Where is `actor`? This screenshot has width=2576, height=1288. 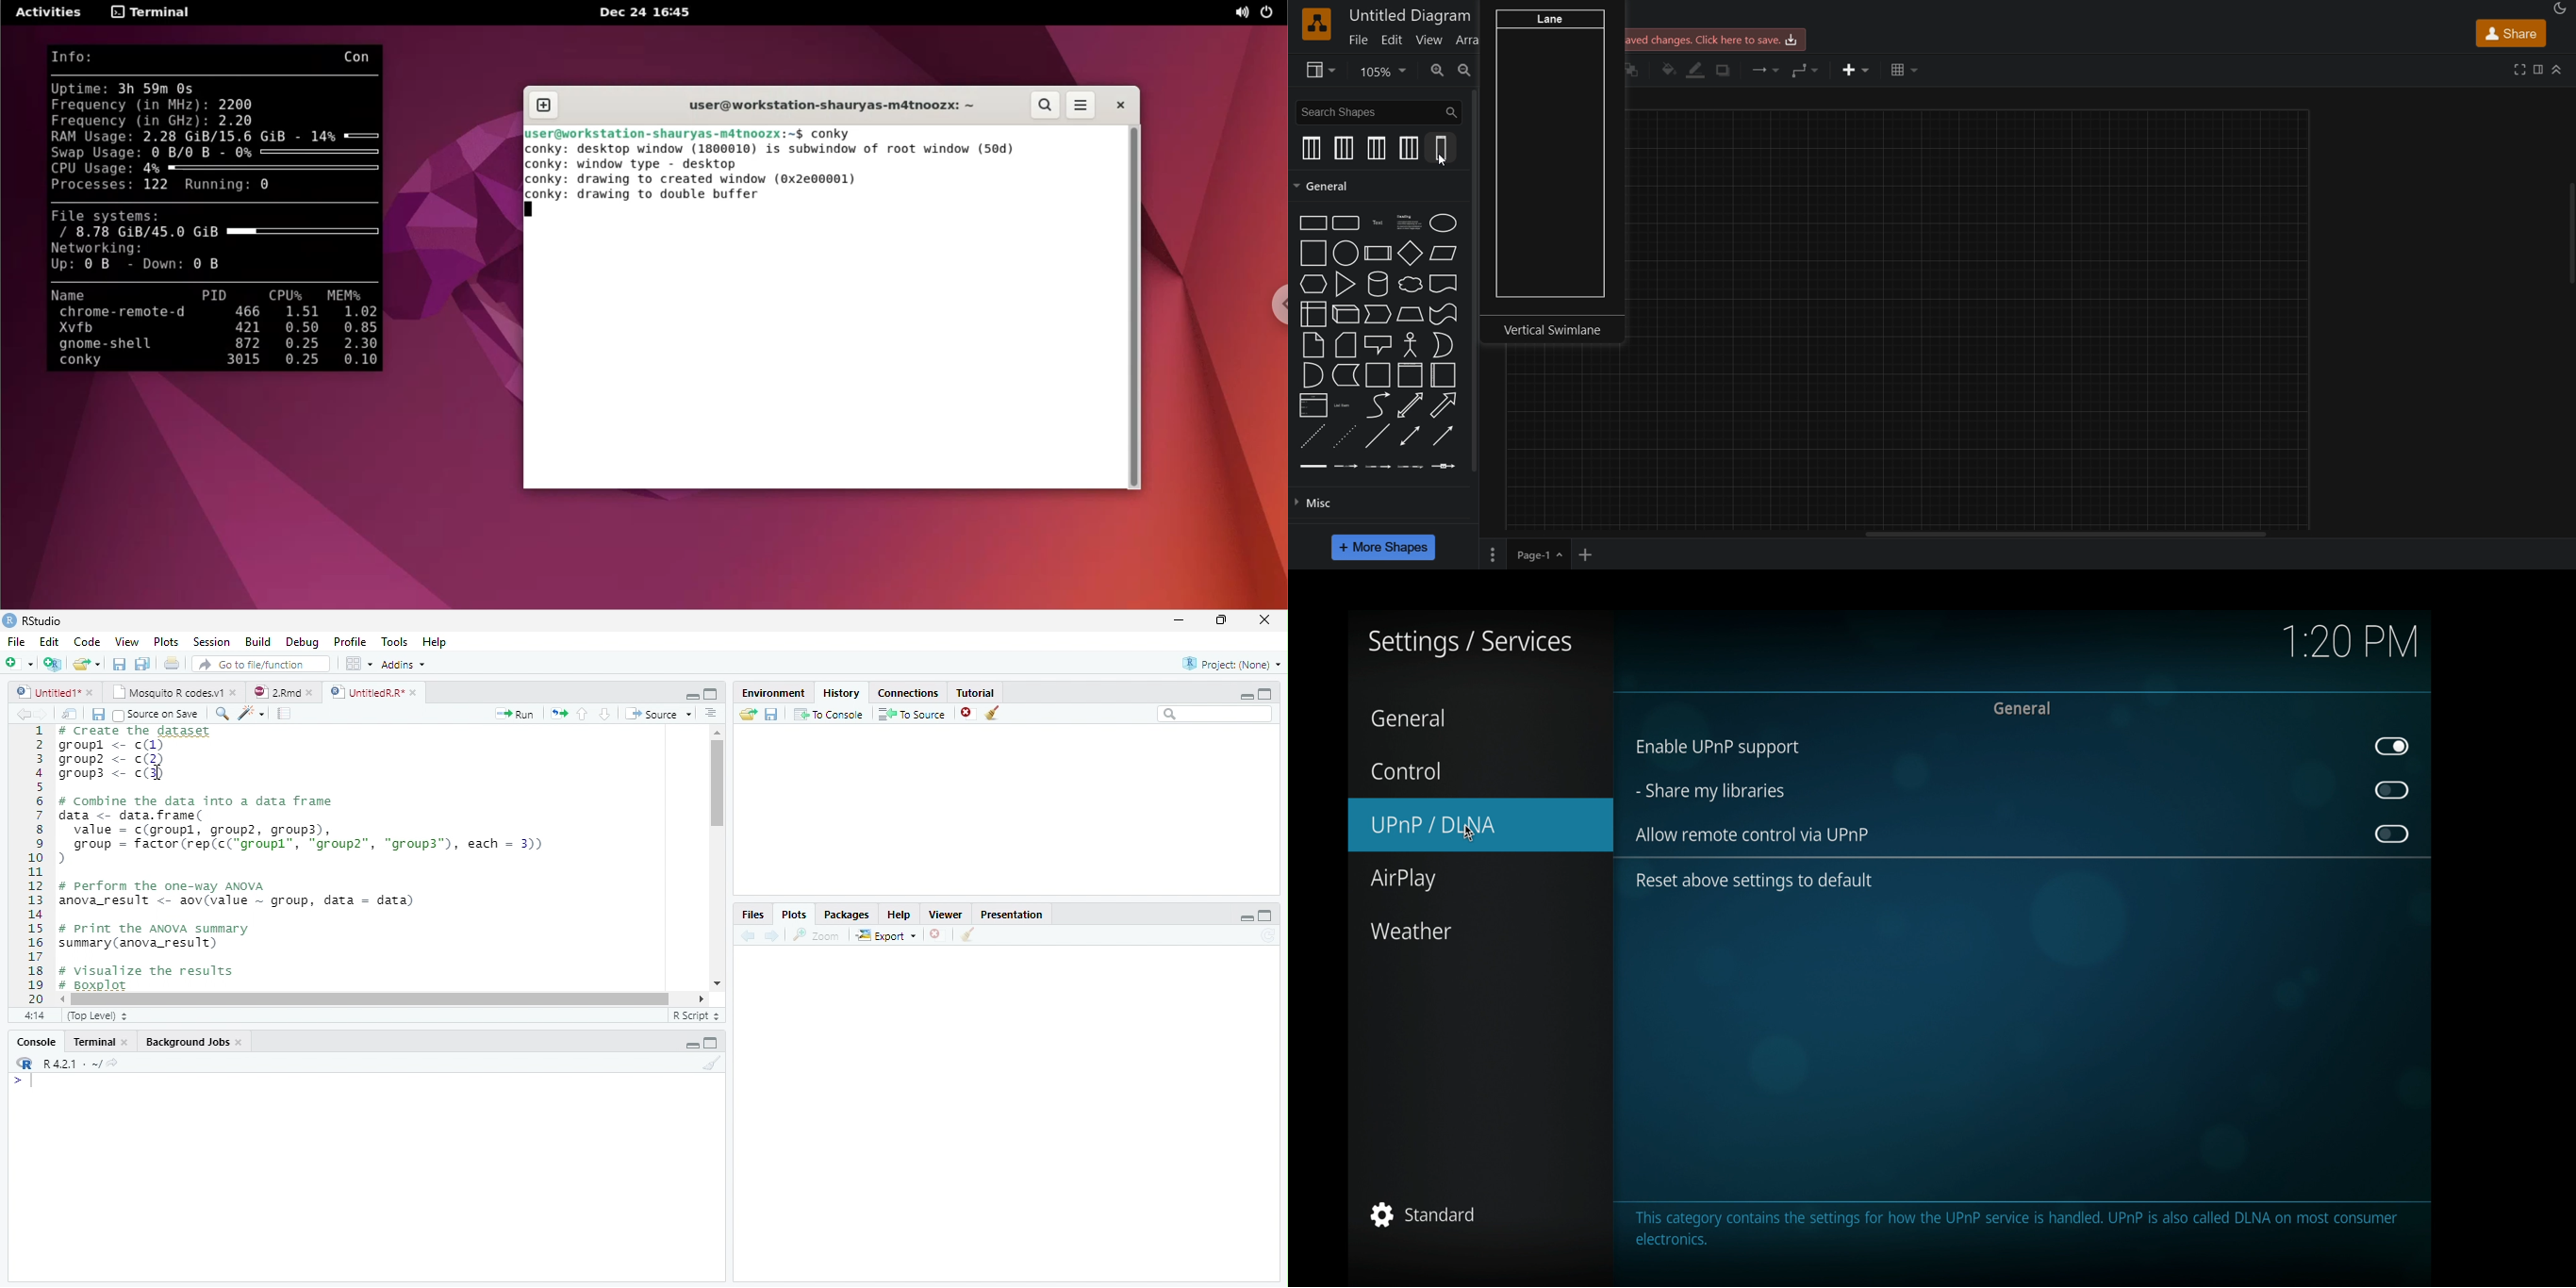
actor is located at coordinates (1411, 346).